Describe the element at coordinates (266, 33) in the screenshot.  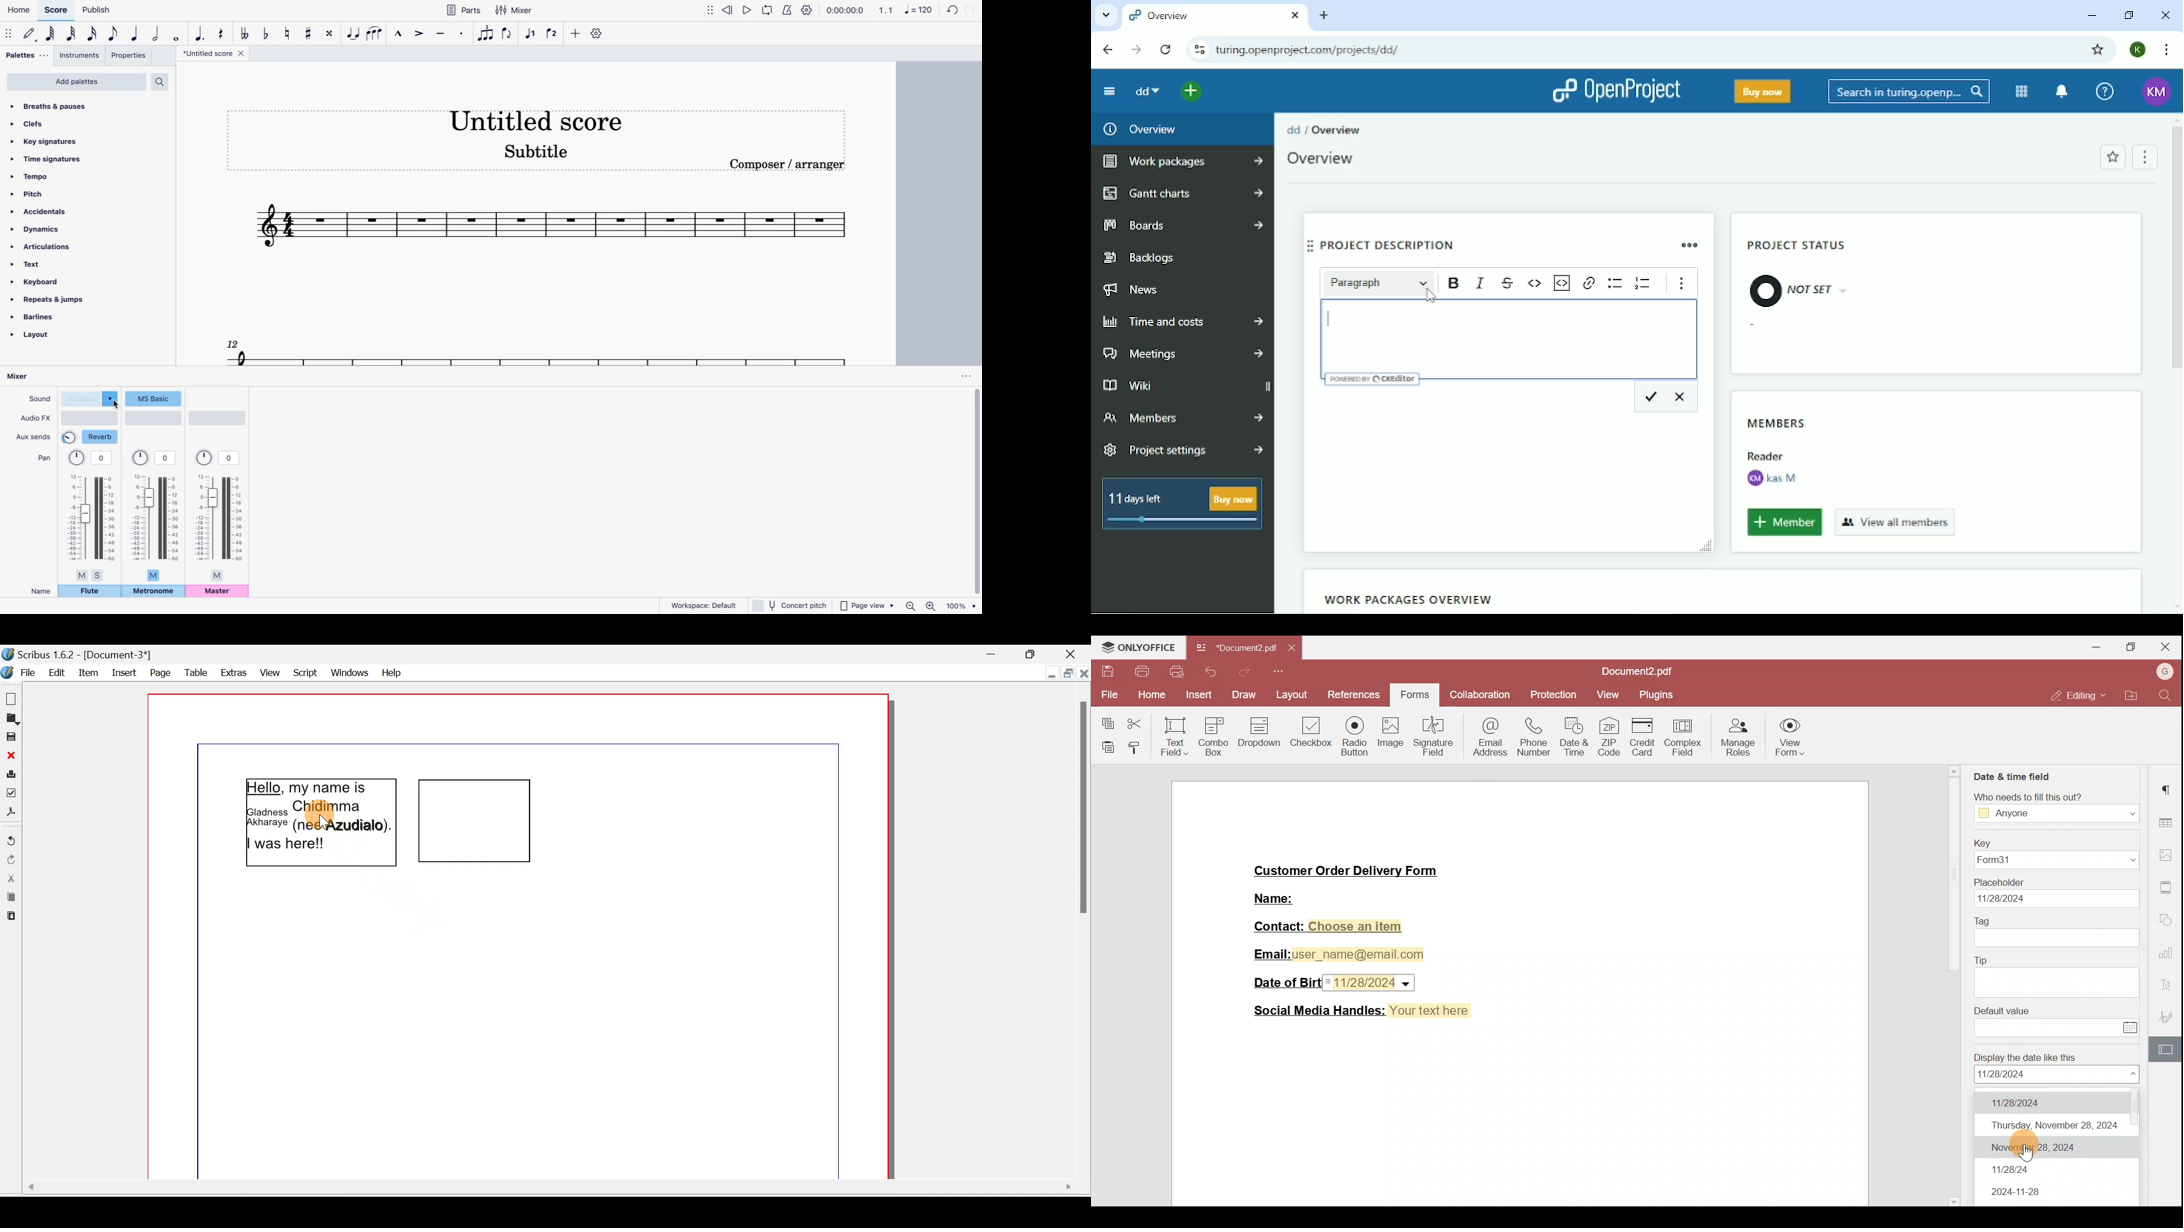
I see `toggle flat` at that location.